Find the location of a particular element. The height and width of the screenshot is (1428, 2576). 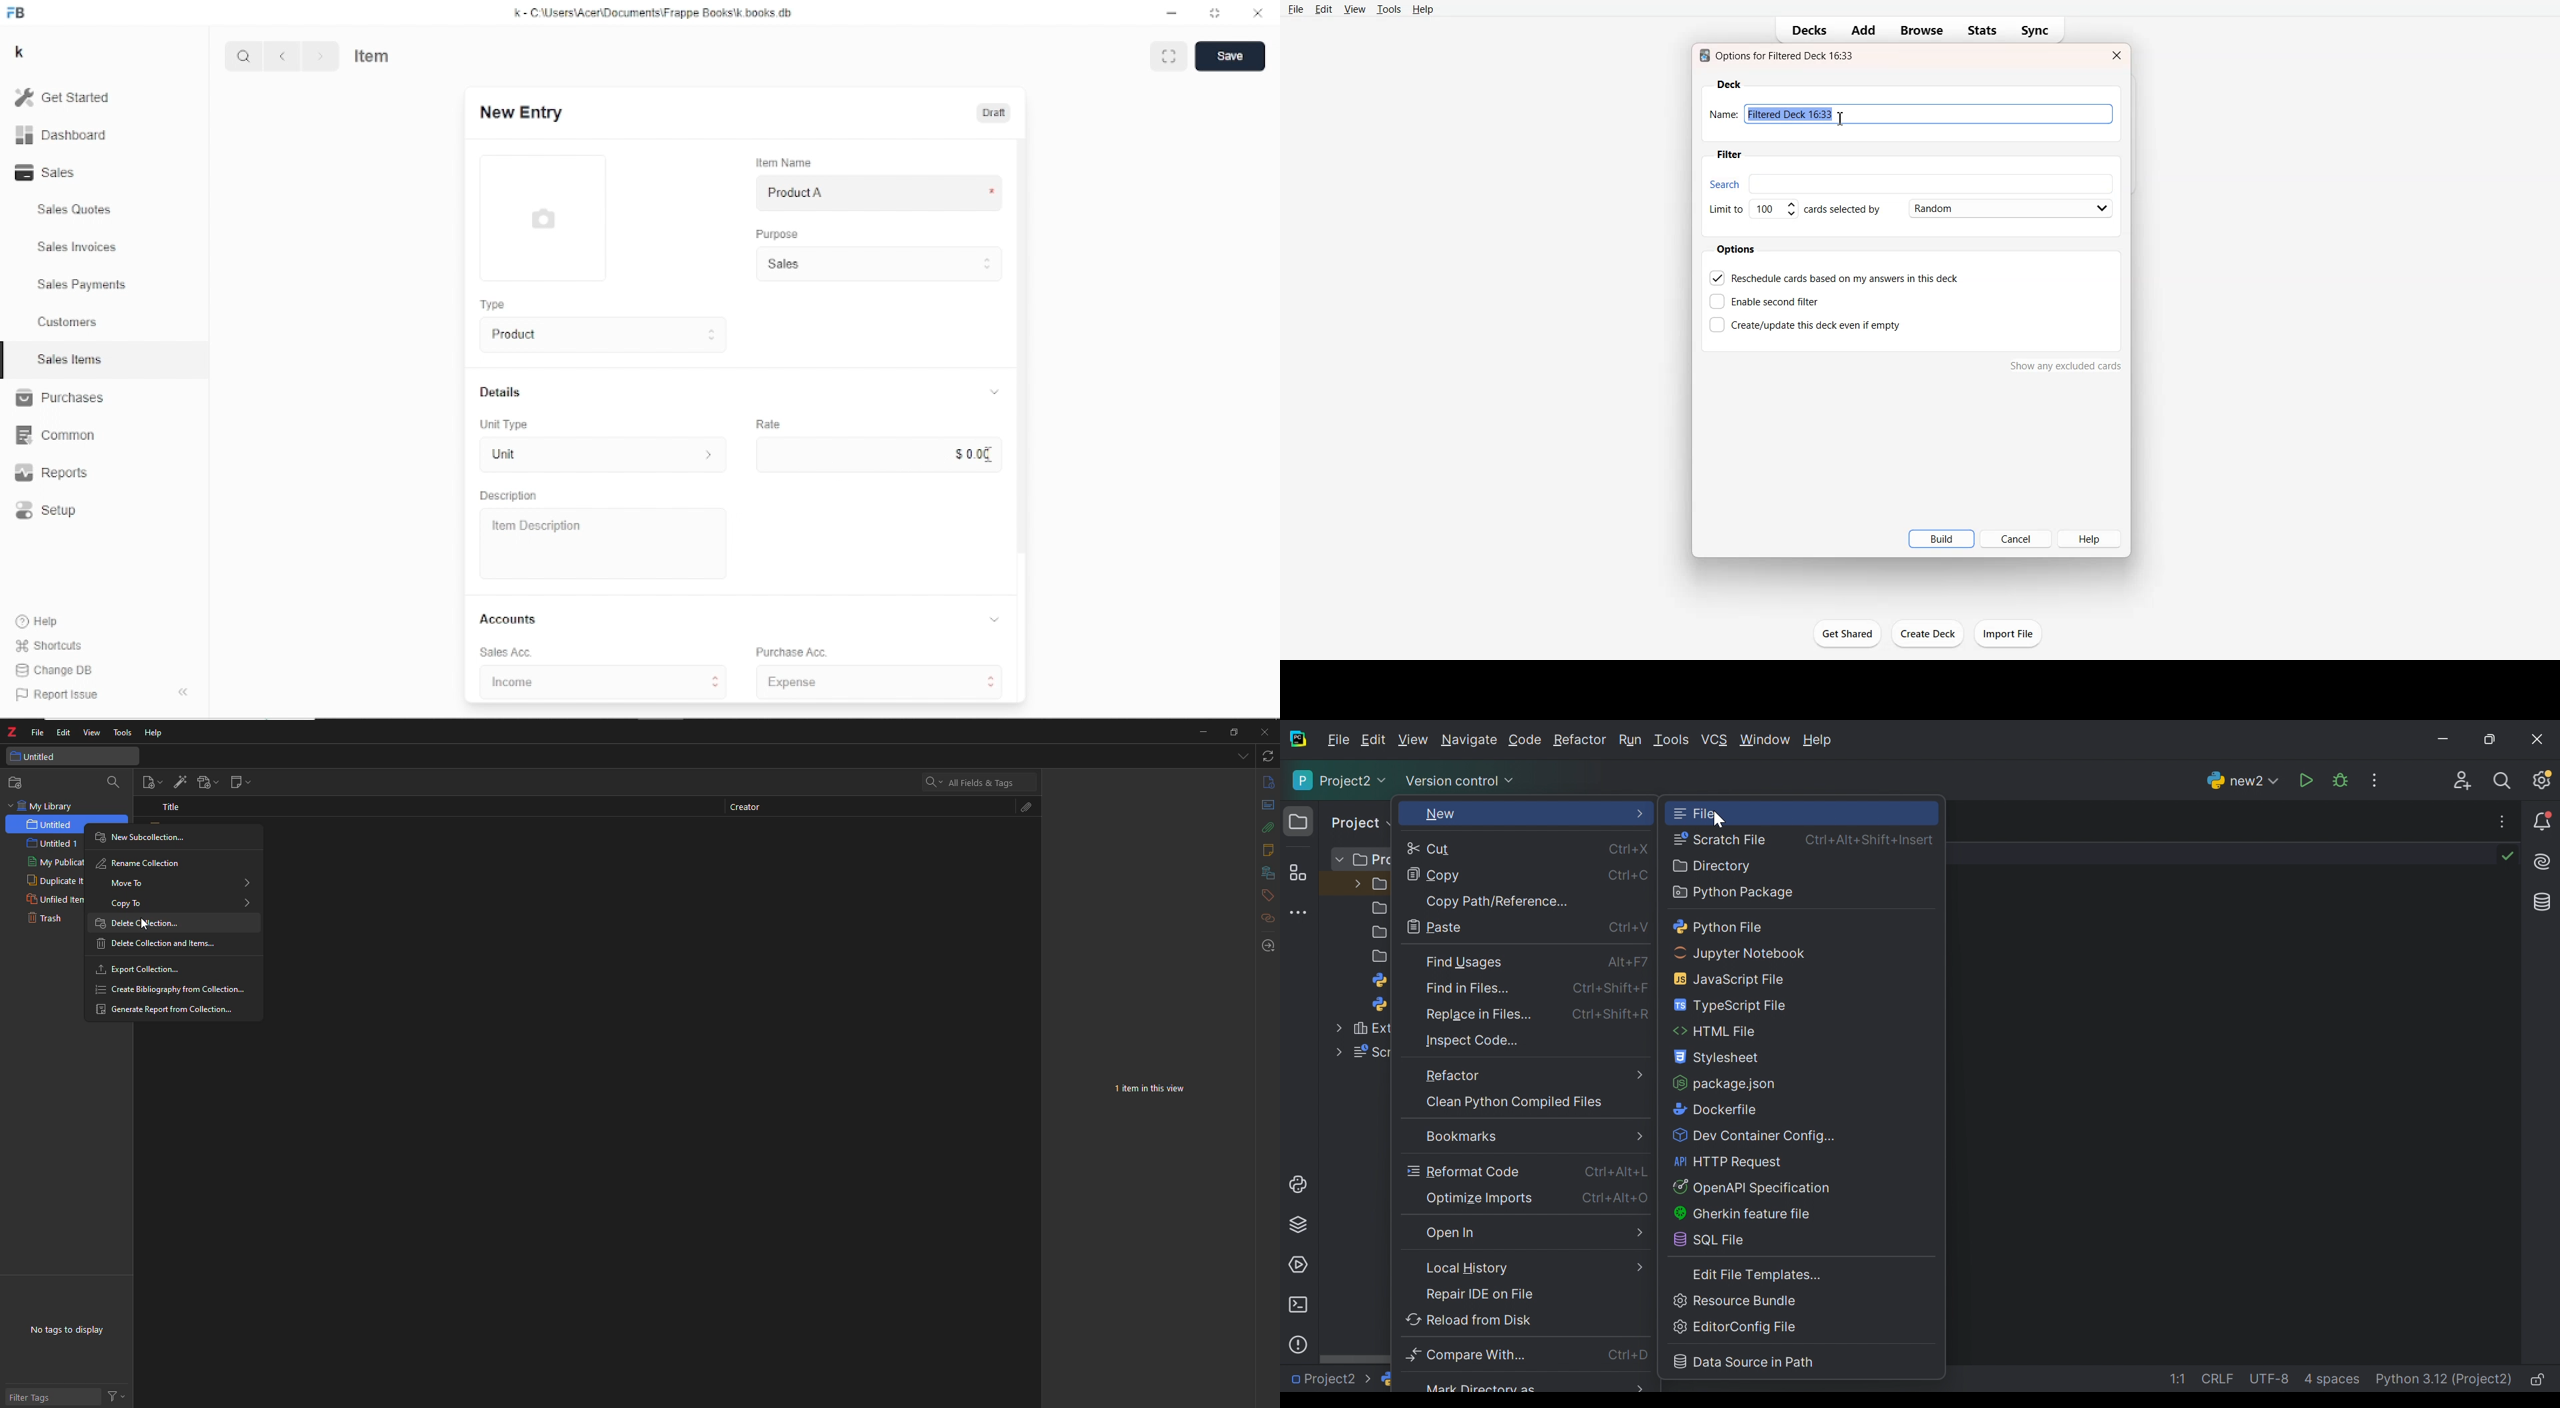

Draft is located at coordinates (996, 113).